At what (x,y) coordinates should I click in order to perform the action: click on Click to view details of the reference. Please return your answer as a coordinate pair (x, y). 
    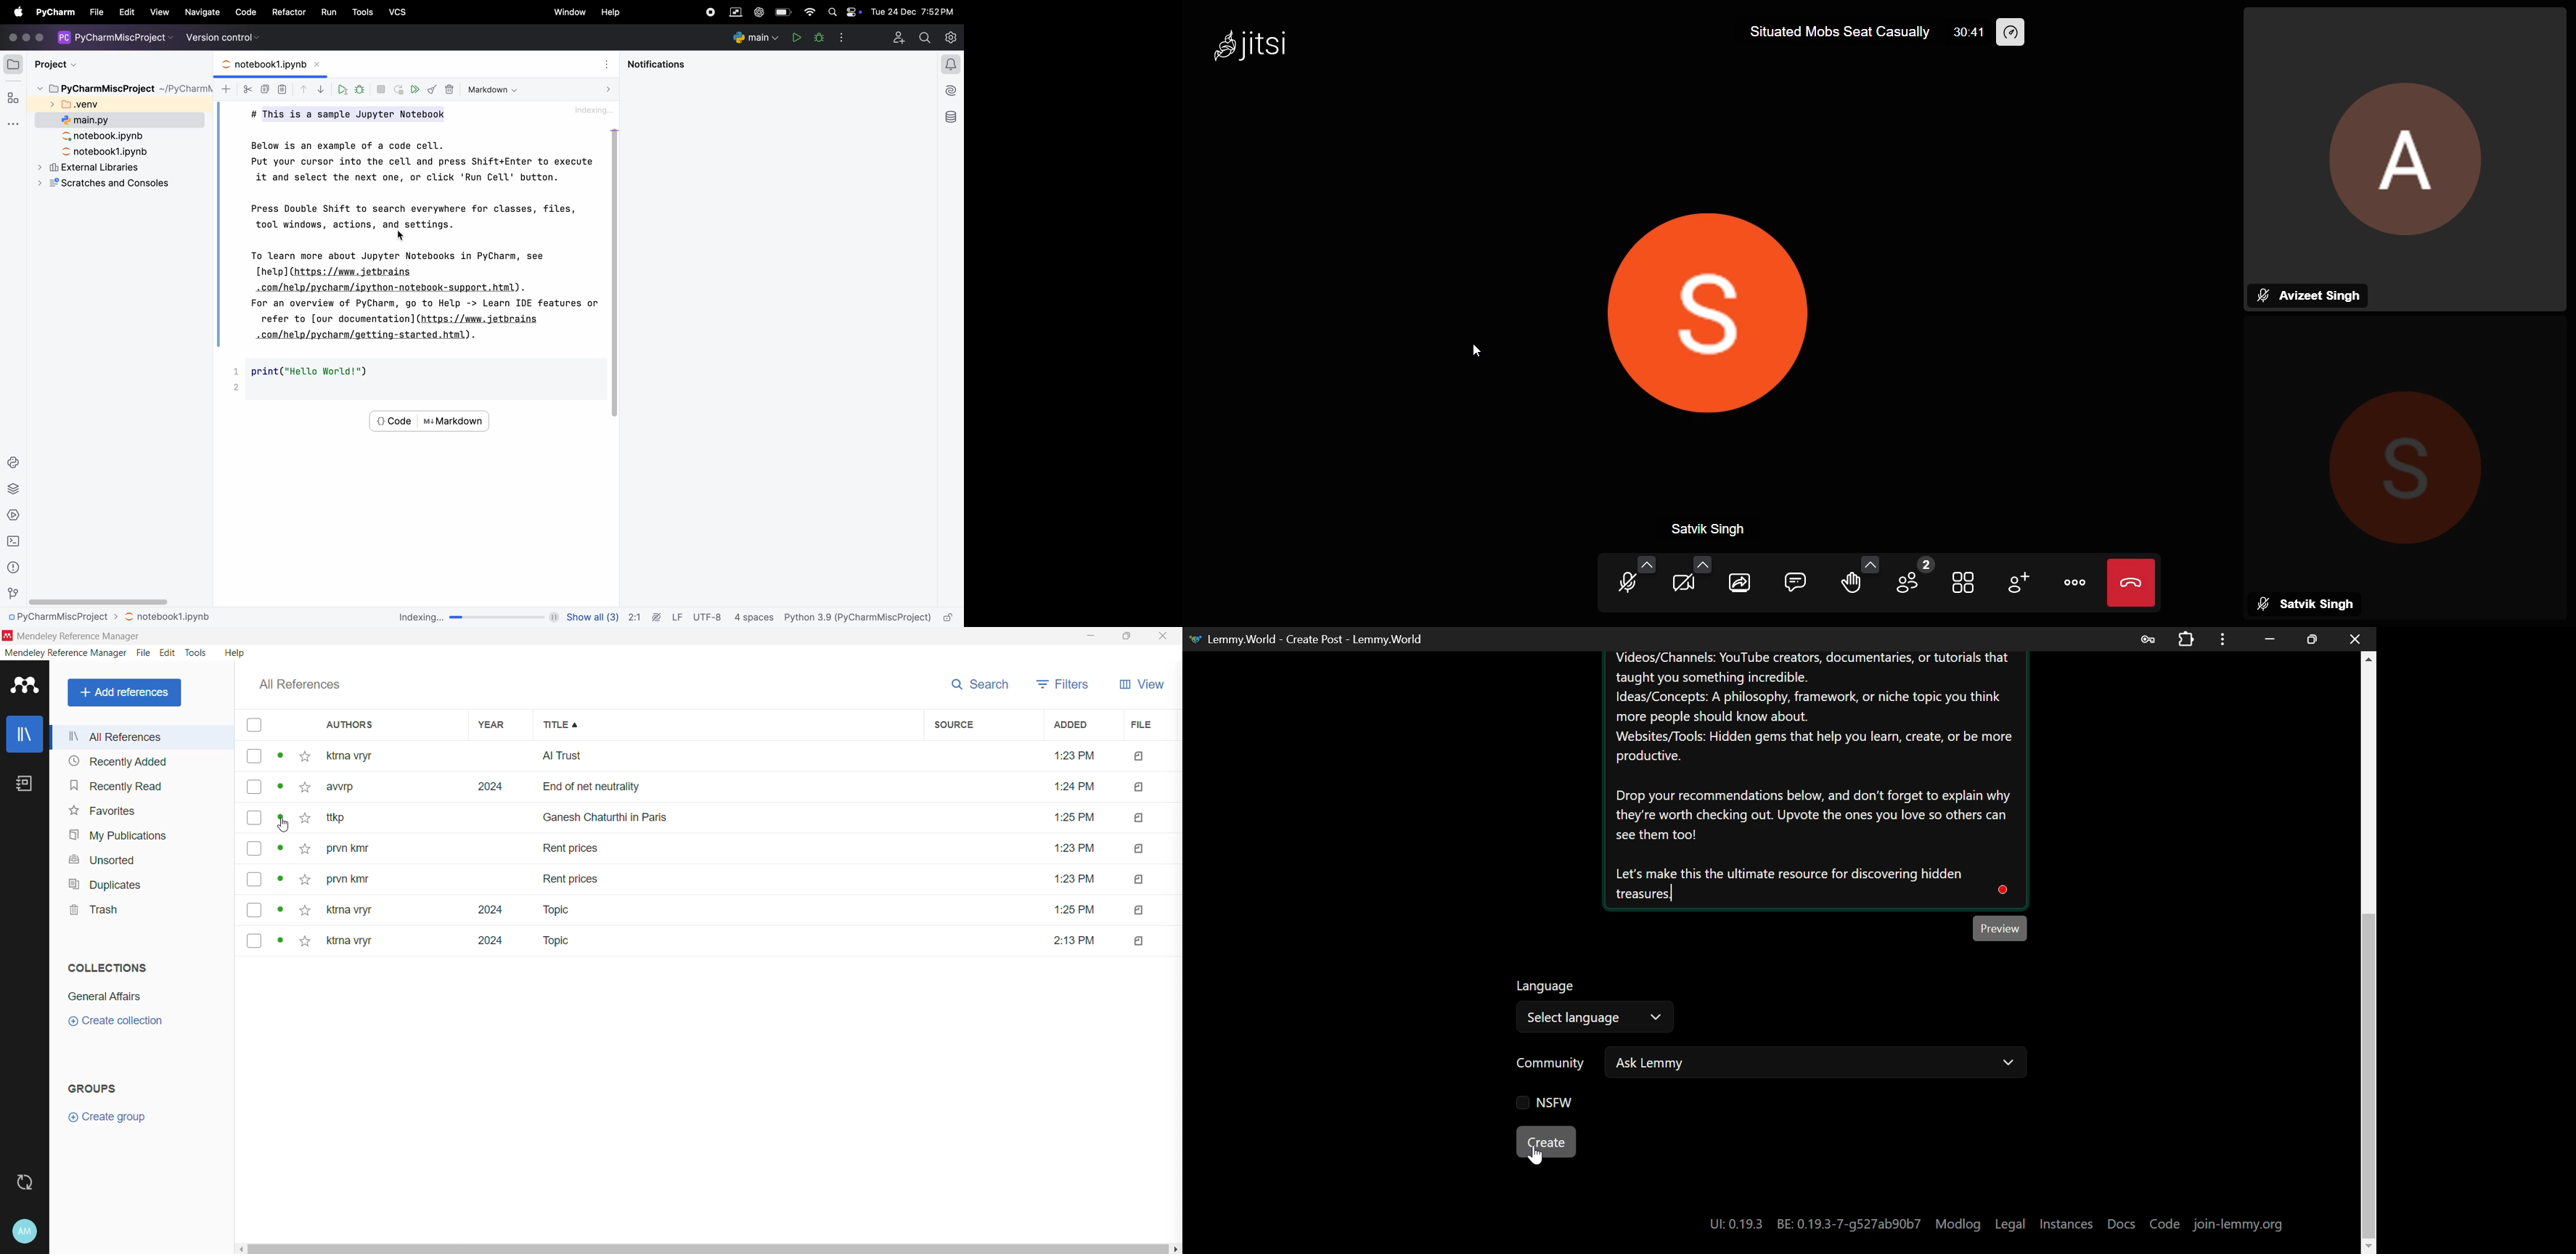
    Looking at the image, I should click on (283, 850).